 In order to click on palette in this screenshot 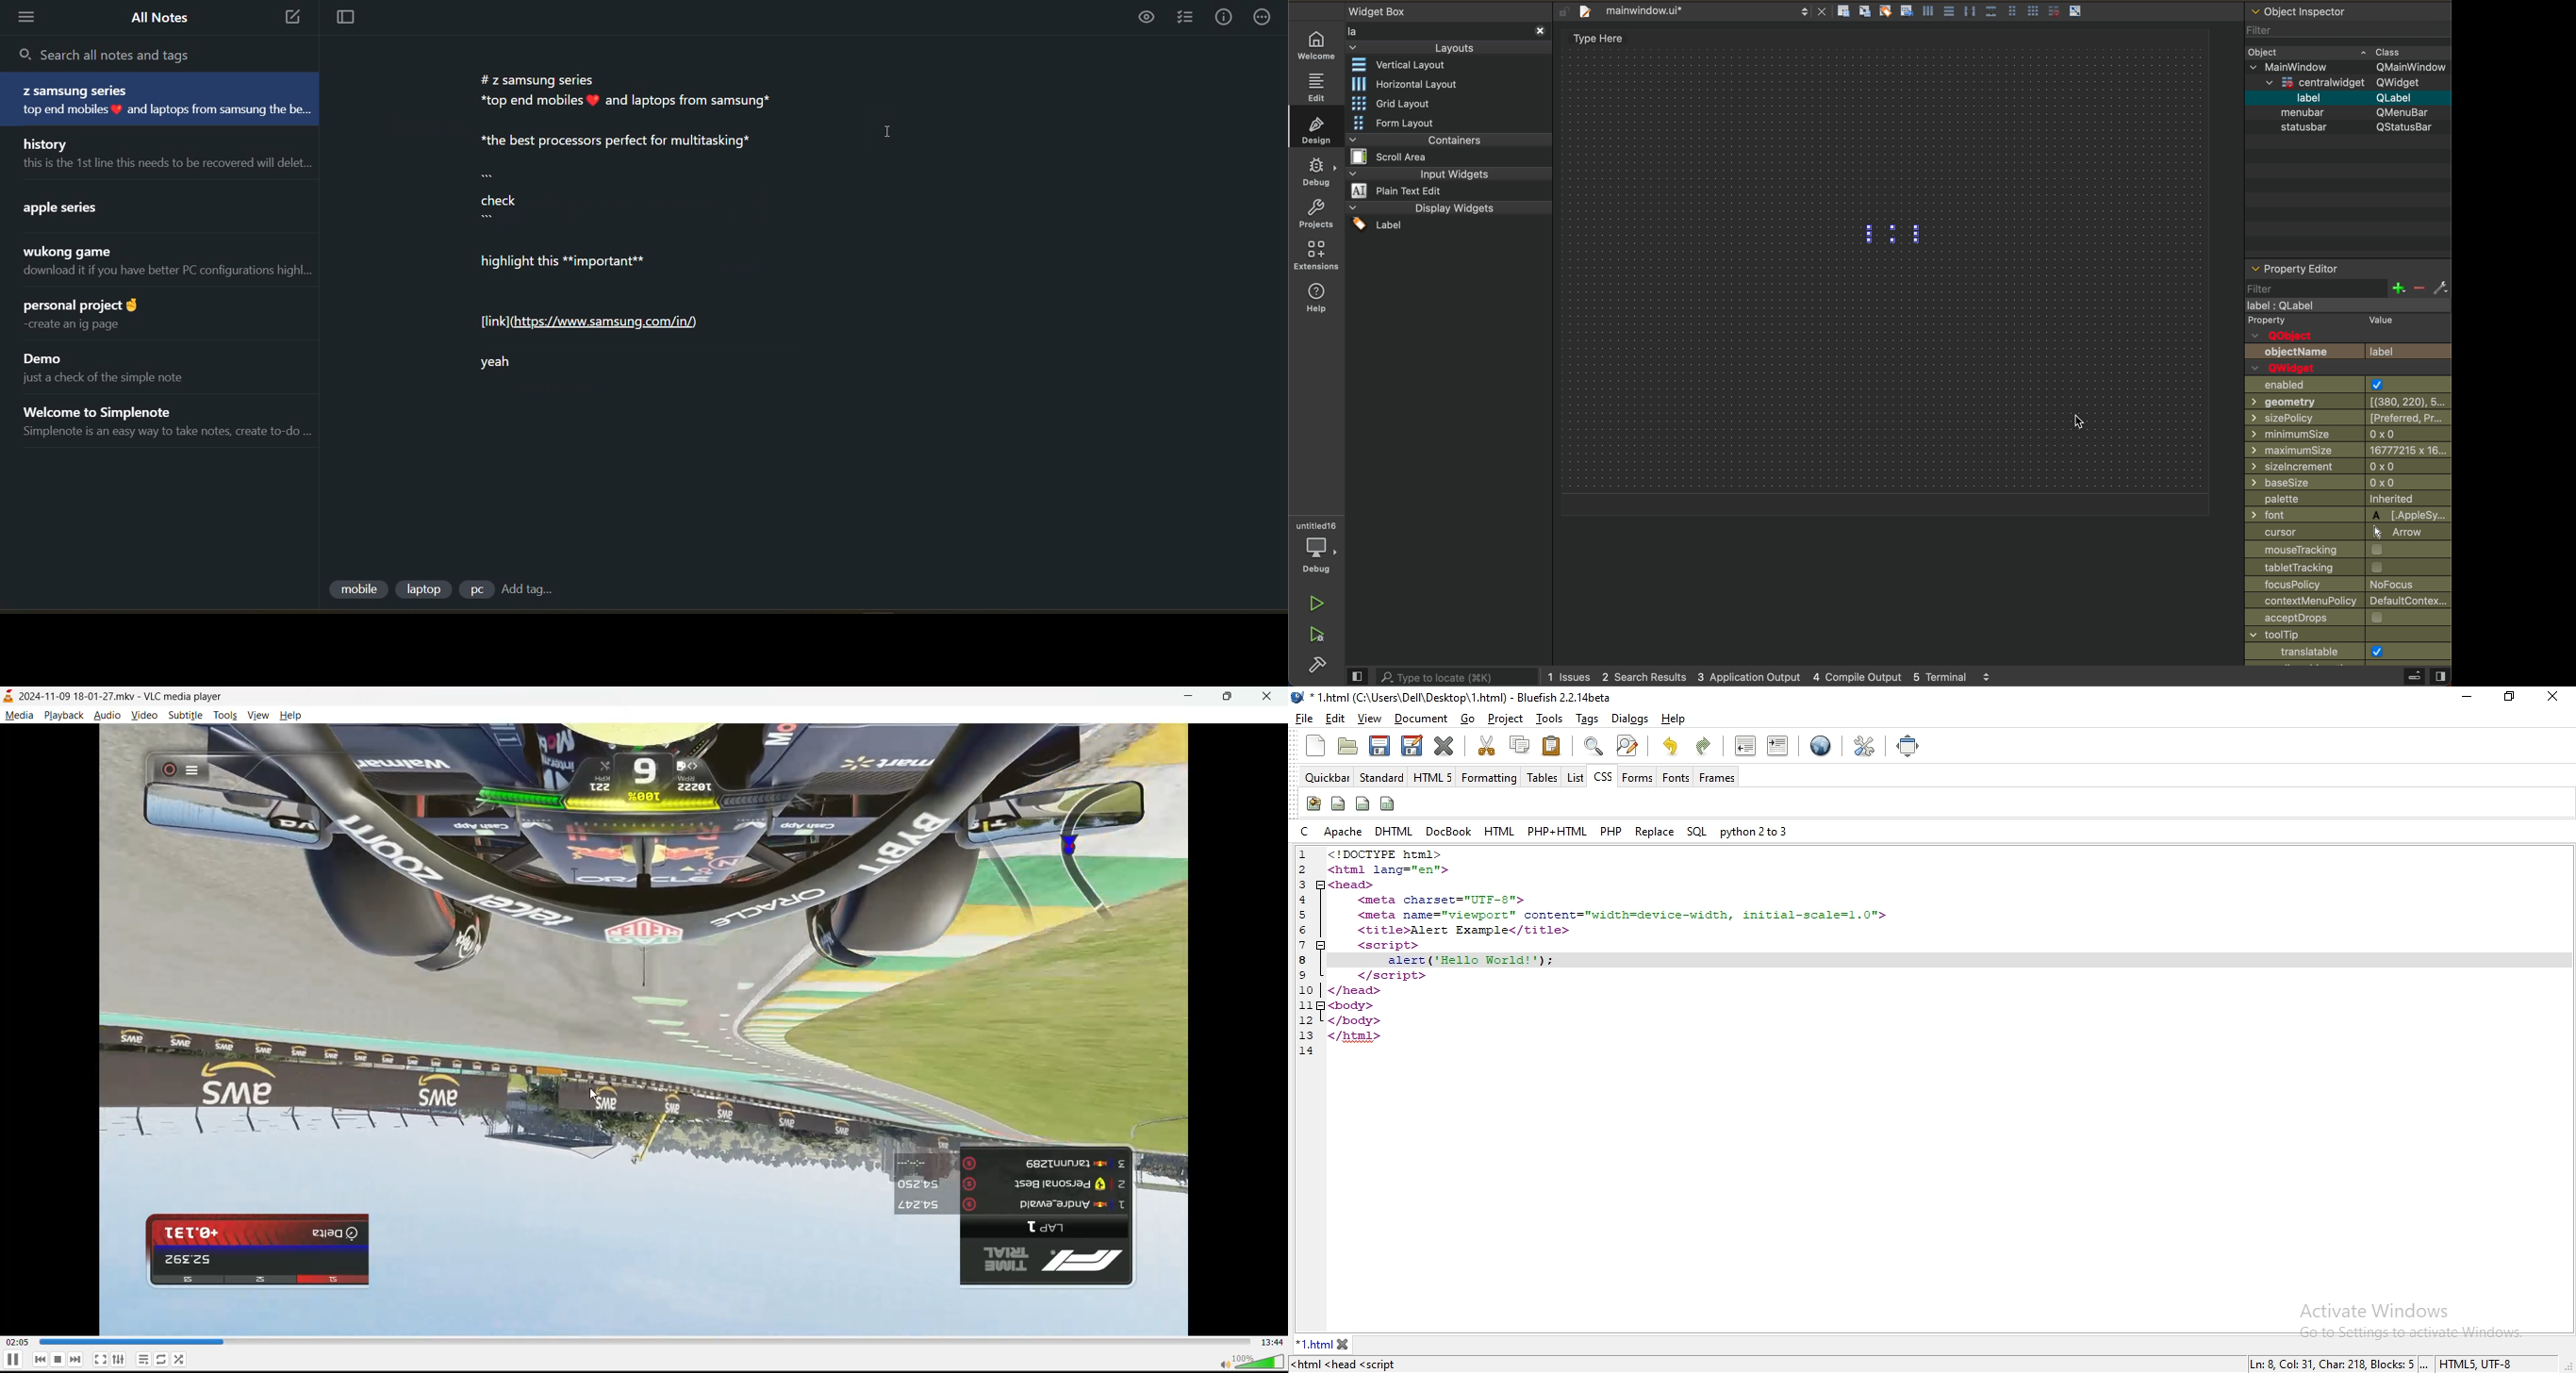, I will do `click(2348, 499)`.